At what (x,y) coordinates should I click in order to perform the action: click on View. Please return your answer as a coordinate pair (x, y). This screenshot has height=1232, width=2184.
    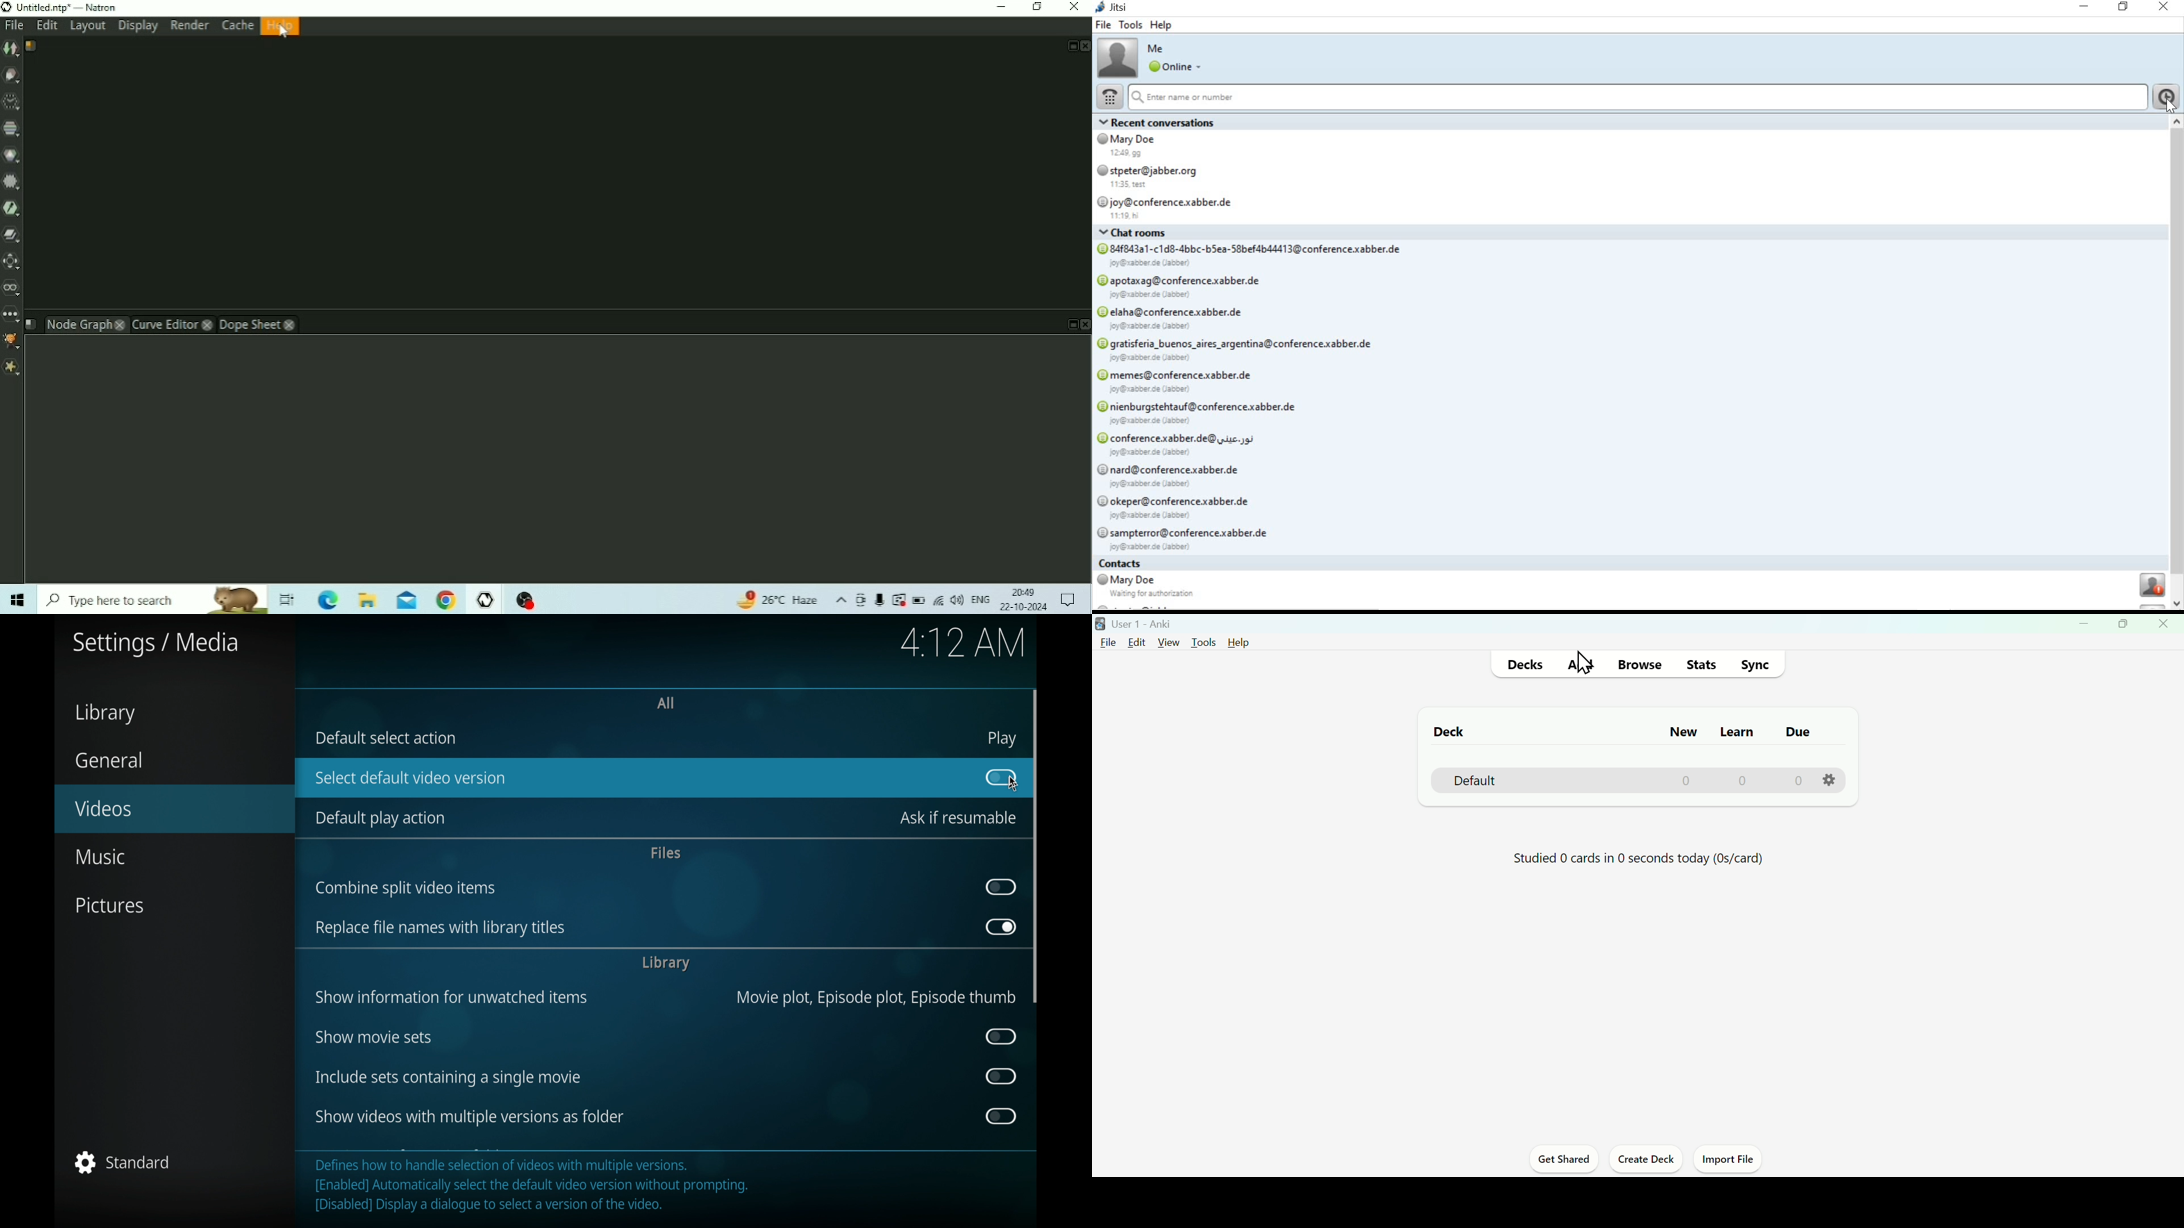
    Looking at the image, I should click on (1169, 642).